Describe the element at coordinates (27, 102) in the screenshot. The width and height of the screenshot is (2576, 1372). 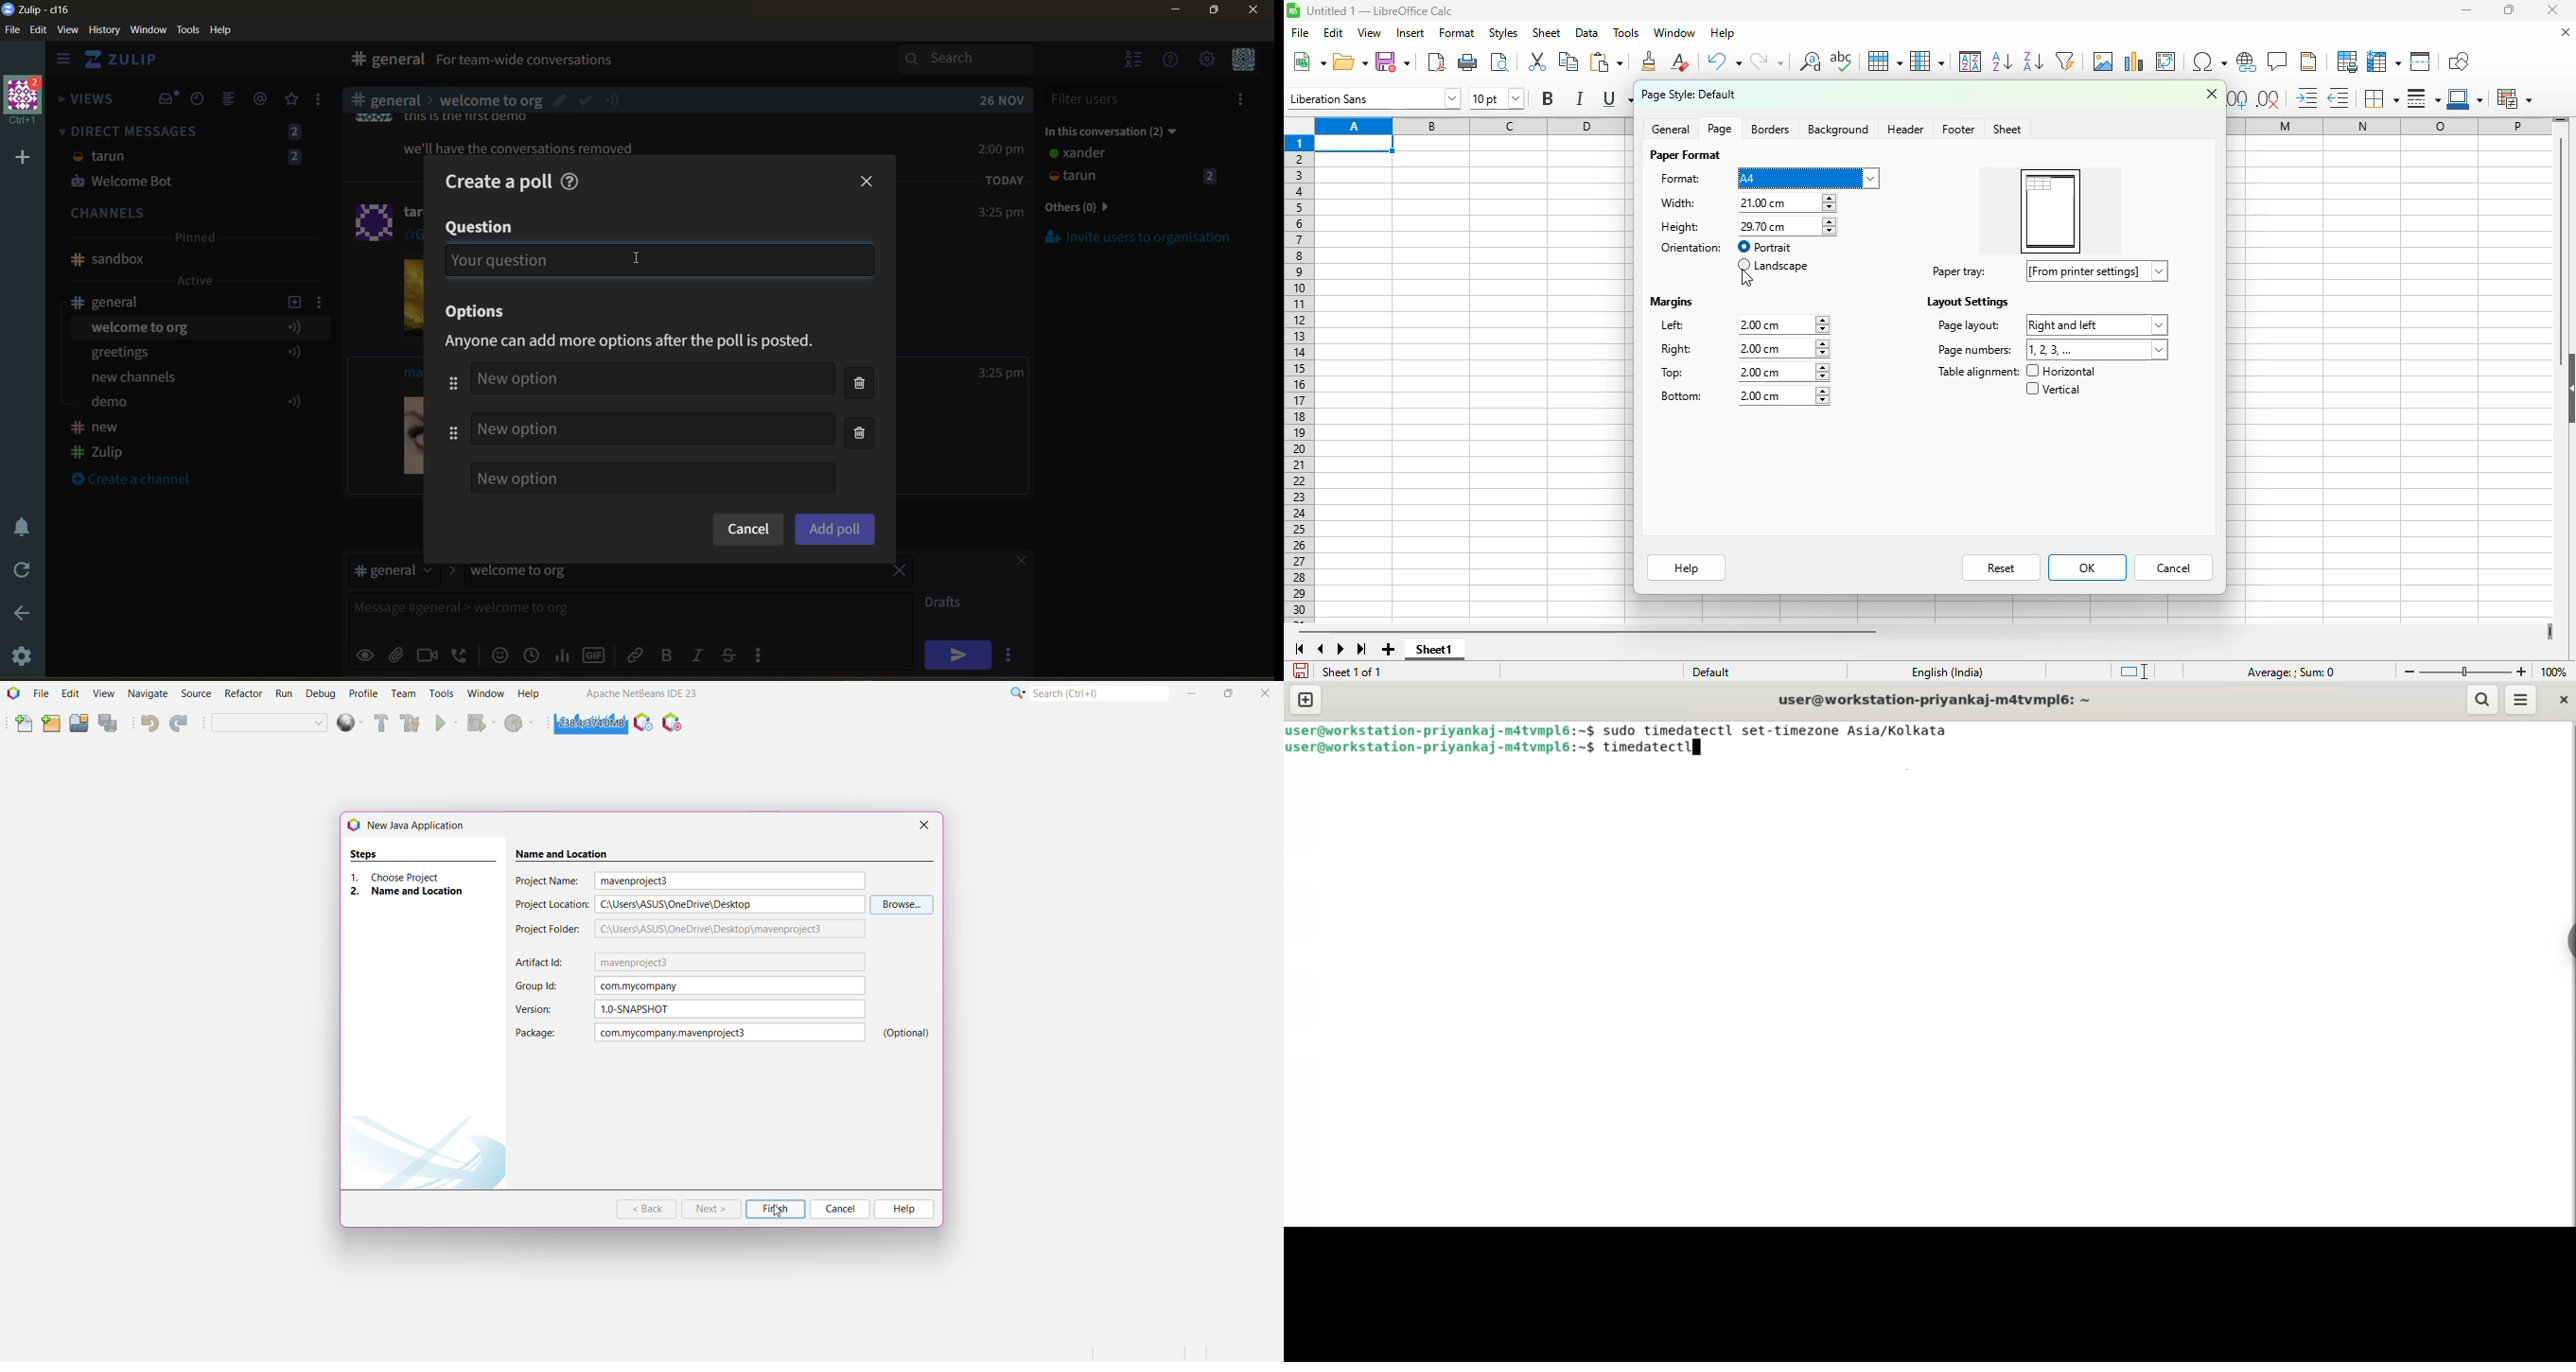
I see `organisation` at that location.